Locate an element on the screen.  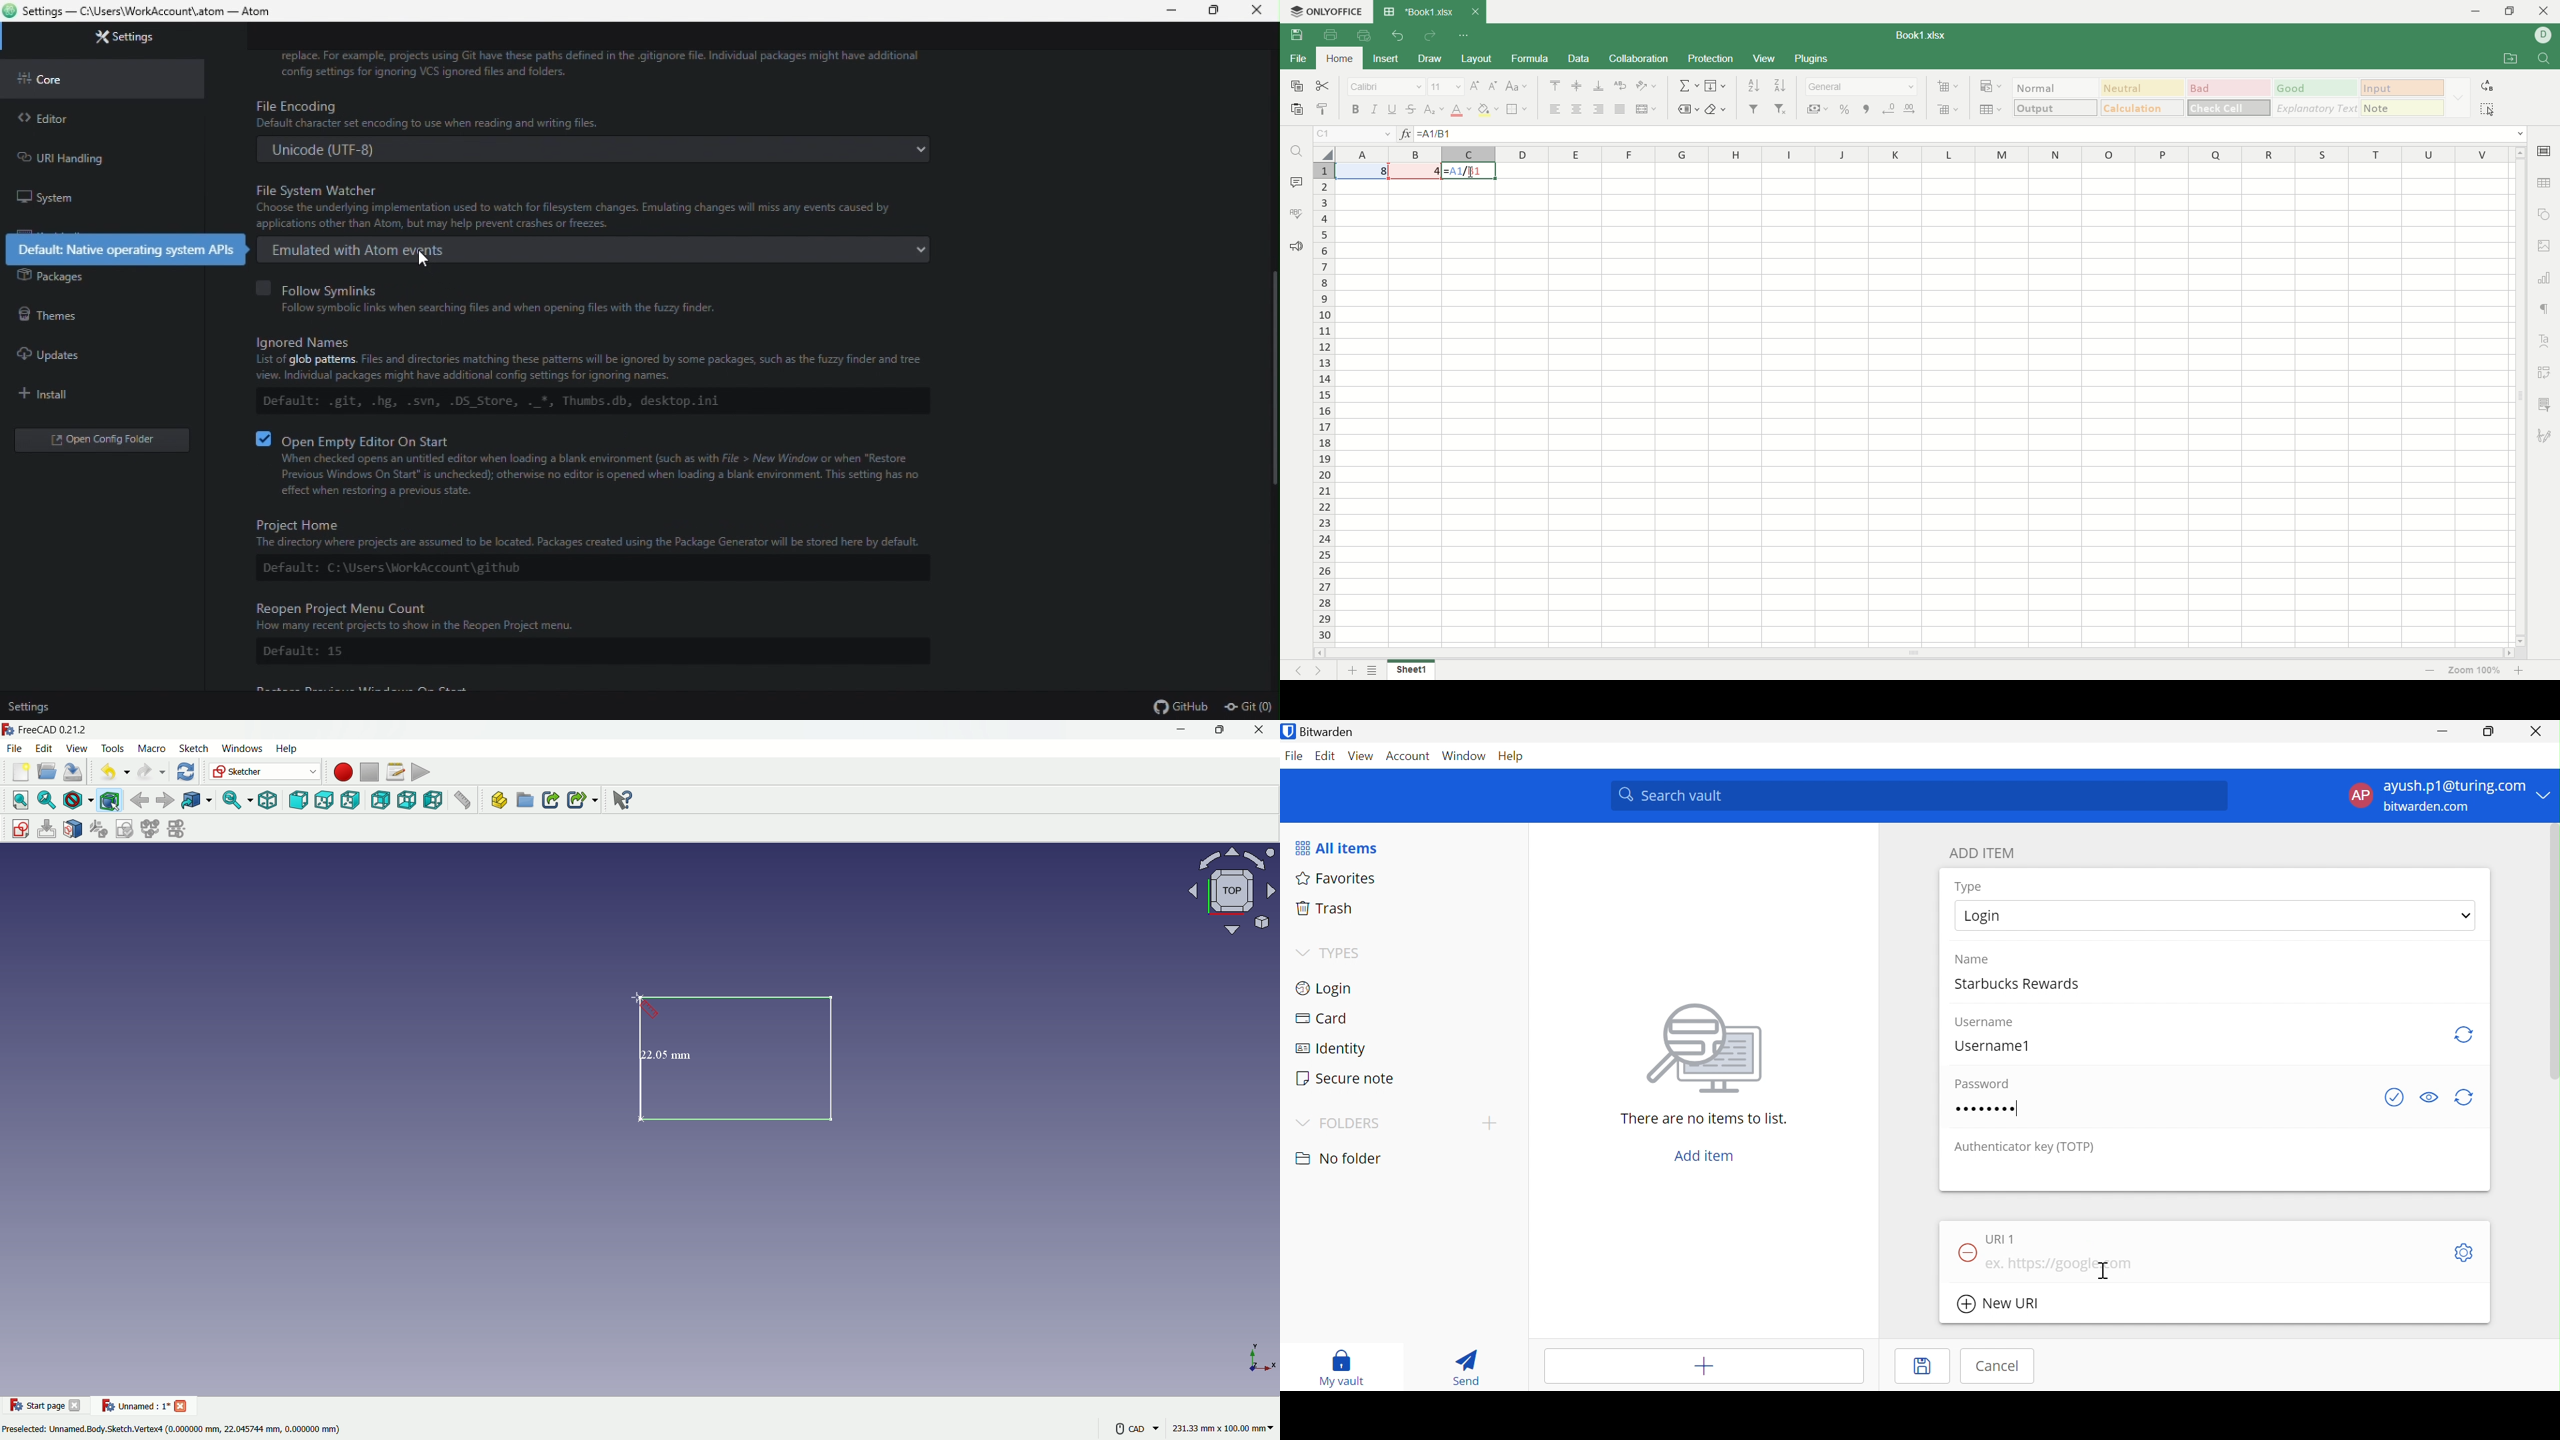
data is located at coordinates (1579, 59).